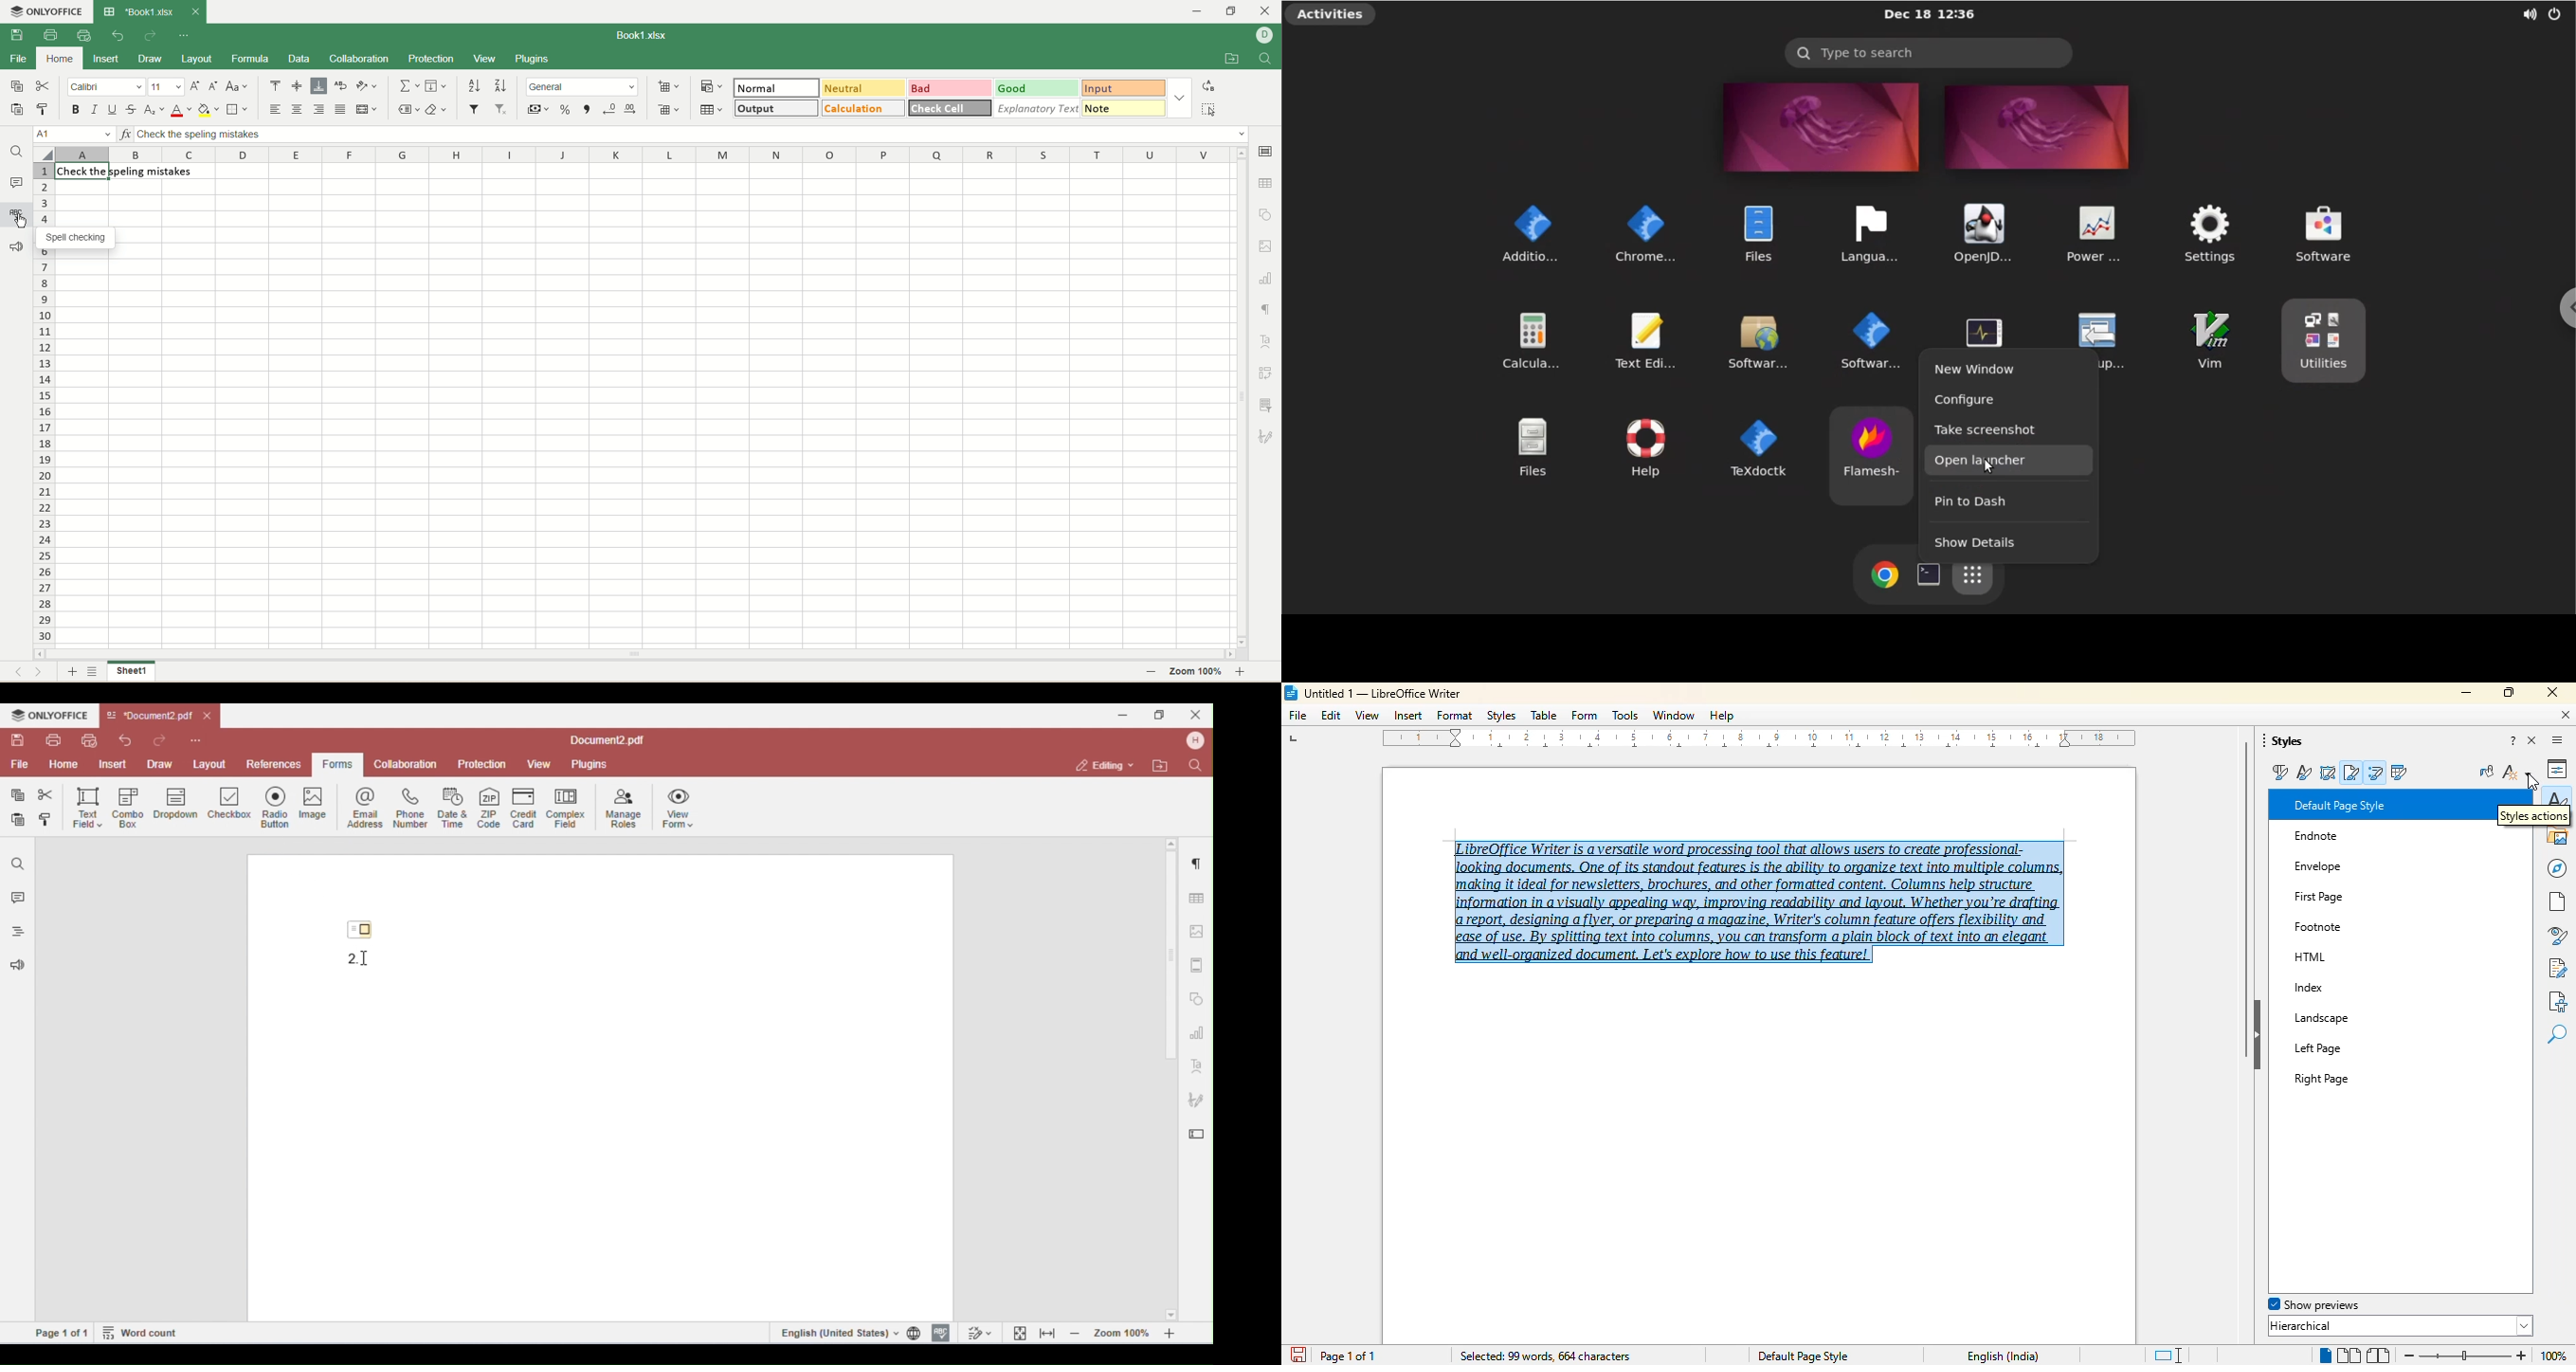  What do you see at coordinates (582, 86) in the screenshot?
I see `number format` at bounding box center [582, 86].